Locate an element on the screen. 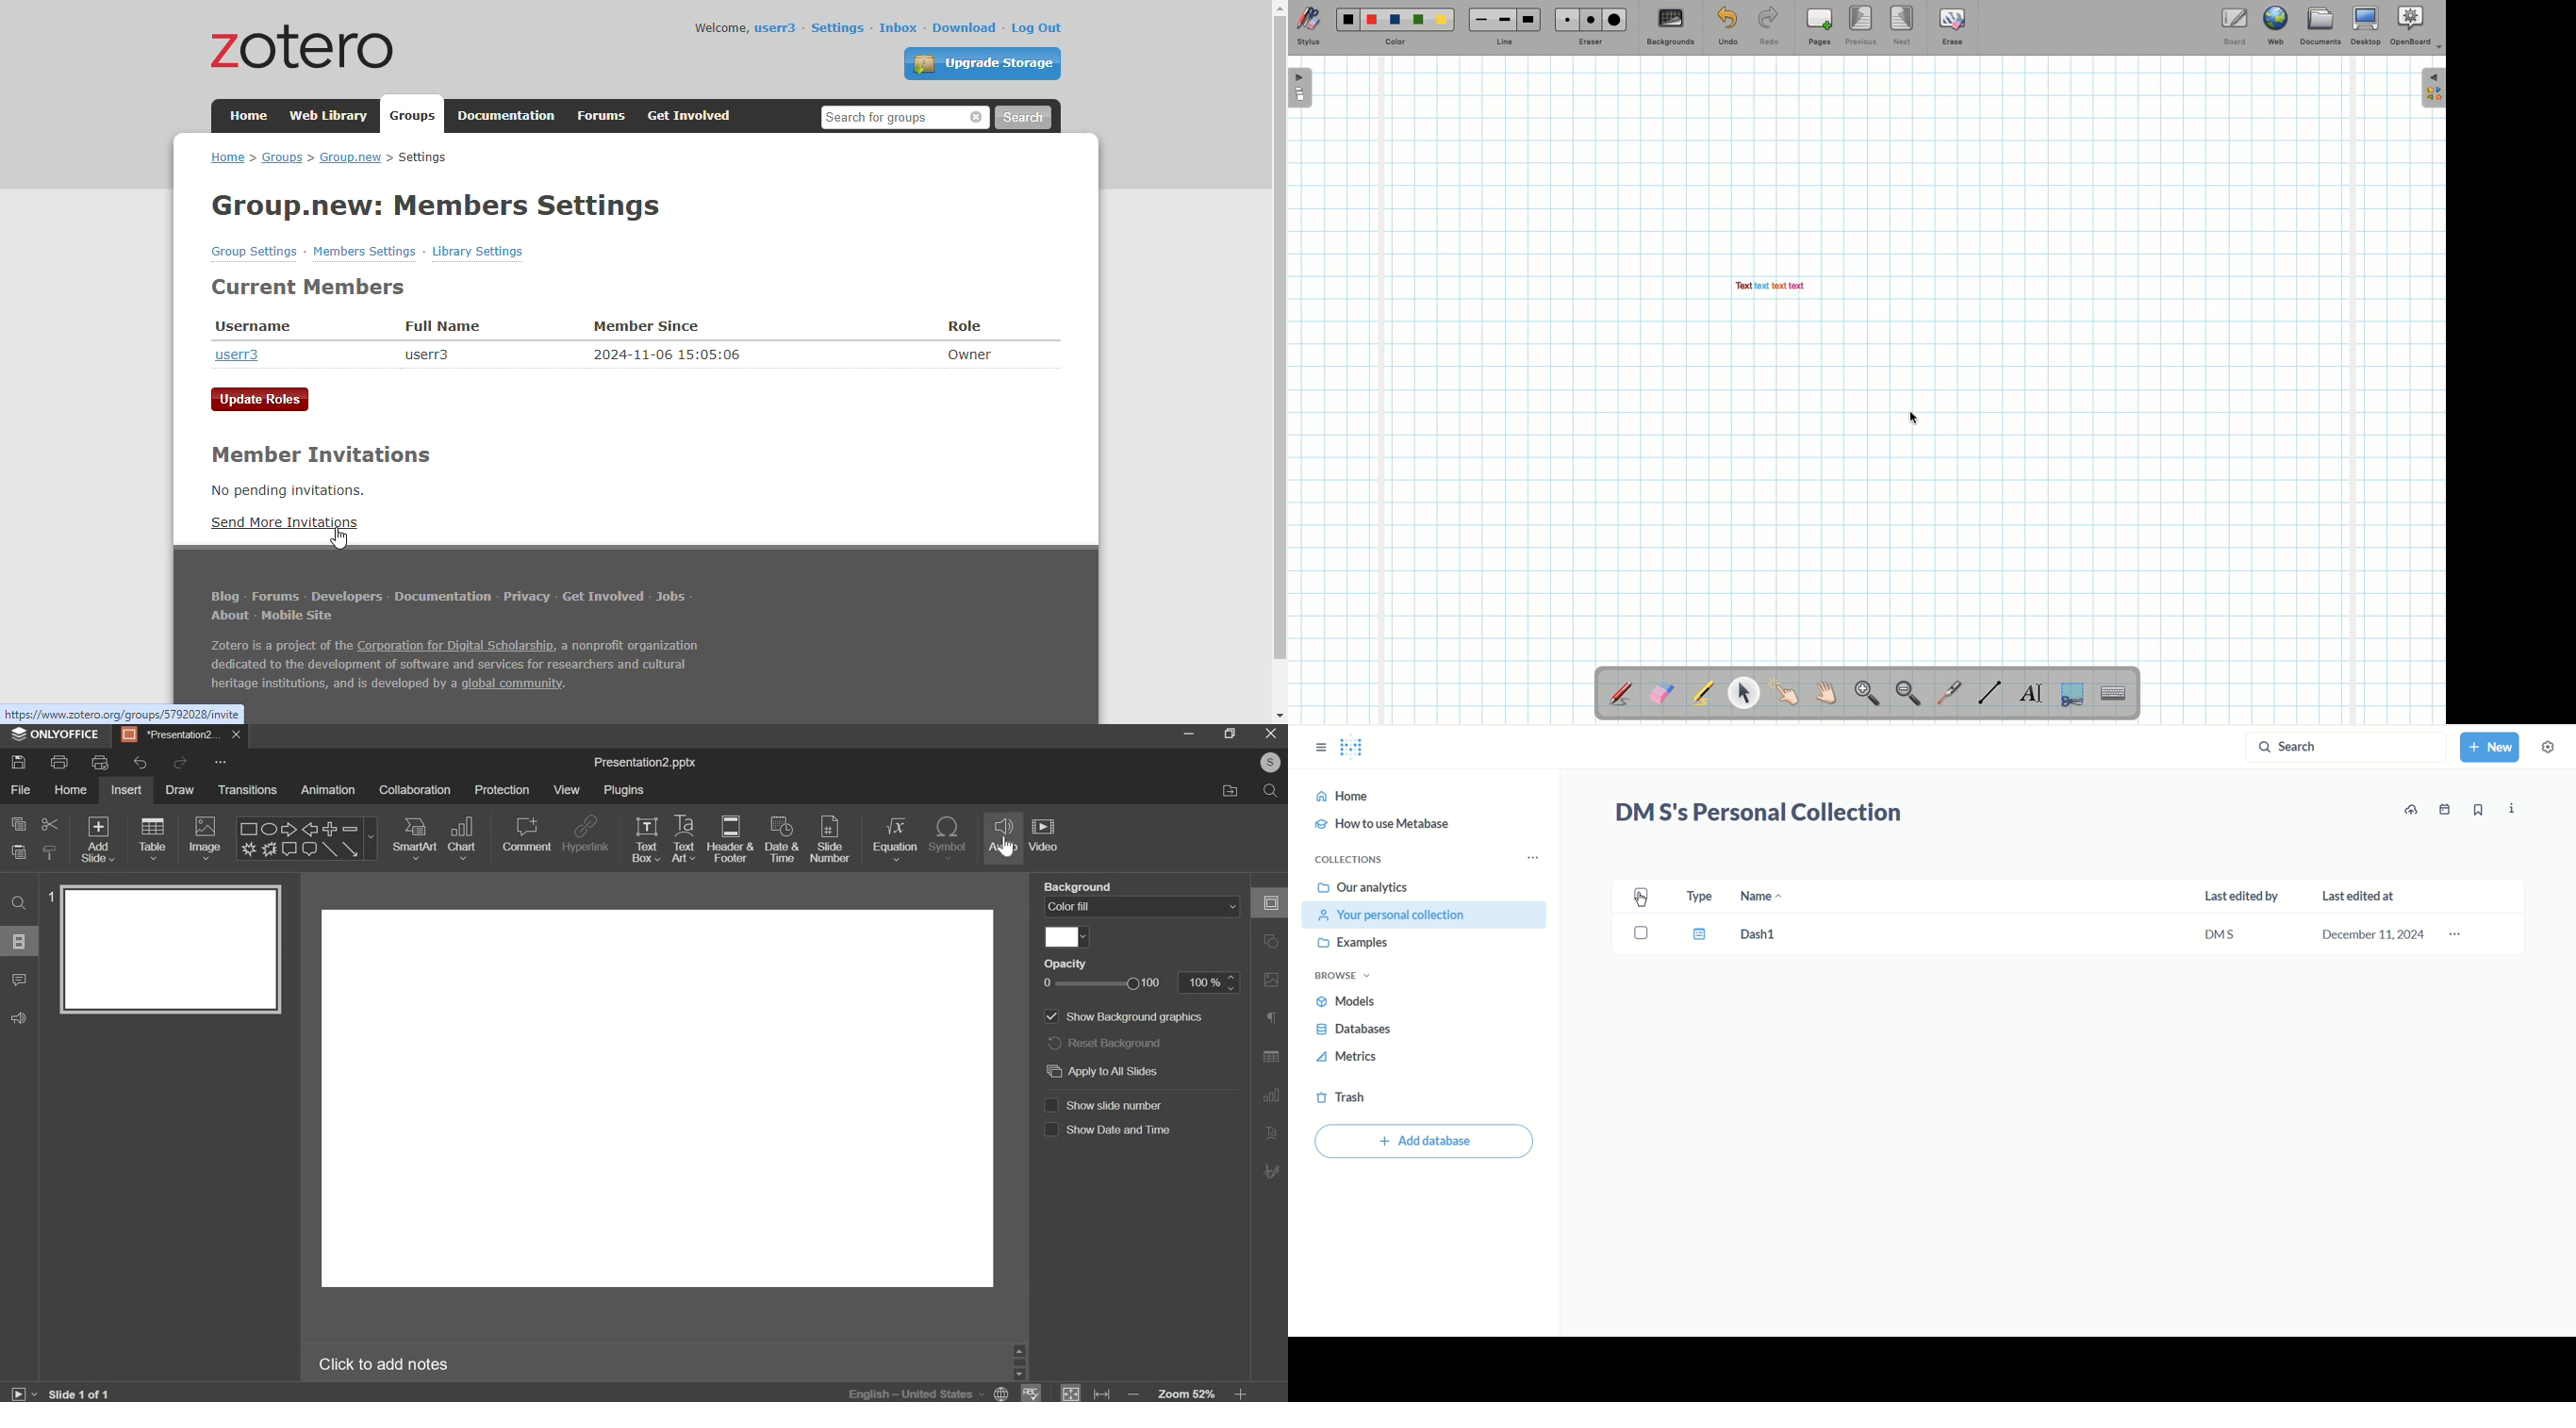 The width and height of the screenshot is (2576, 1428). examples is located at coordinates (1356, 942).